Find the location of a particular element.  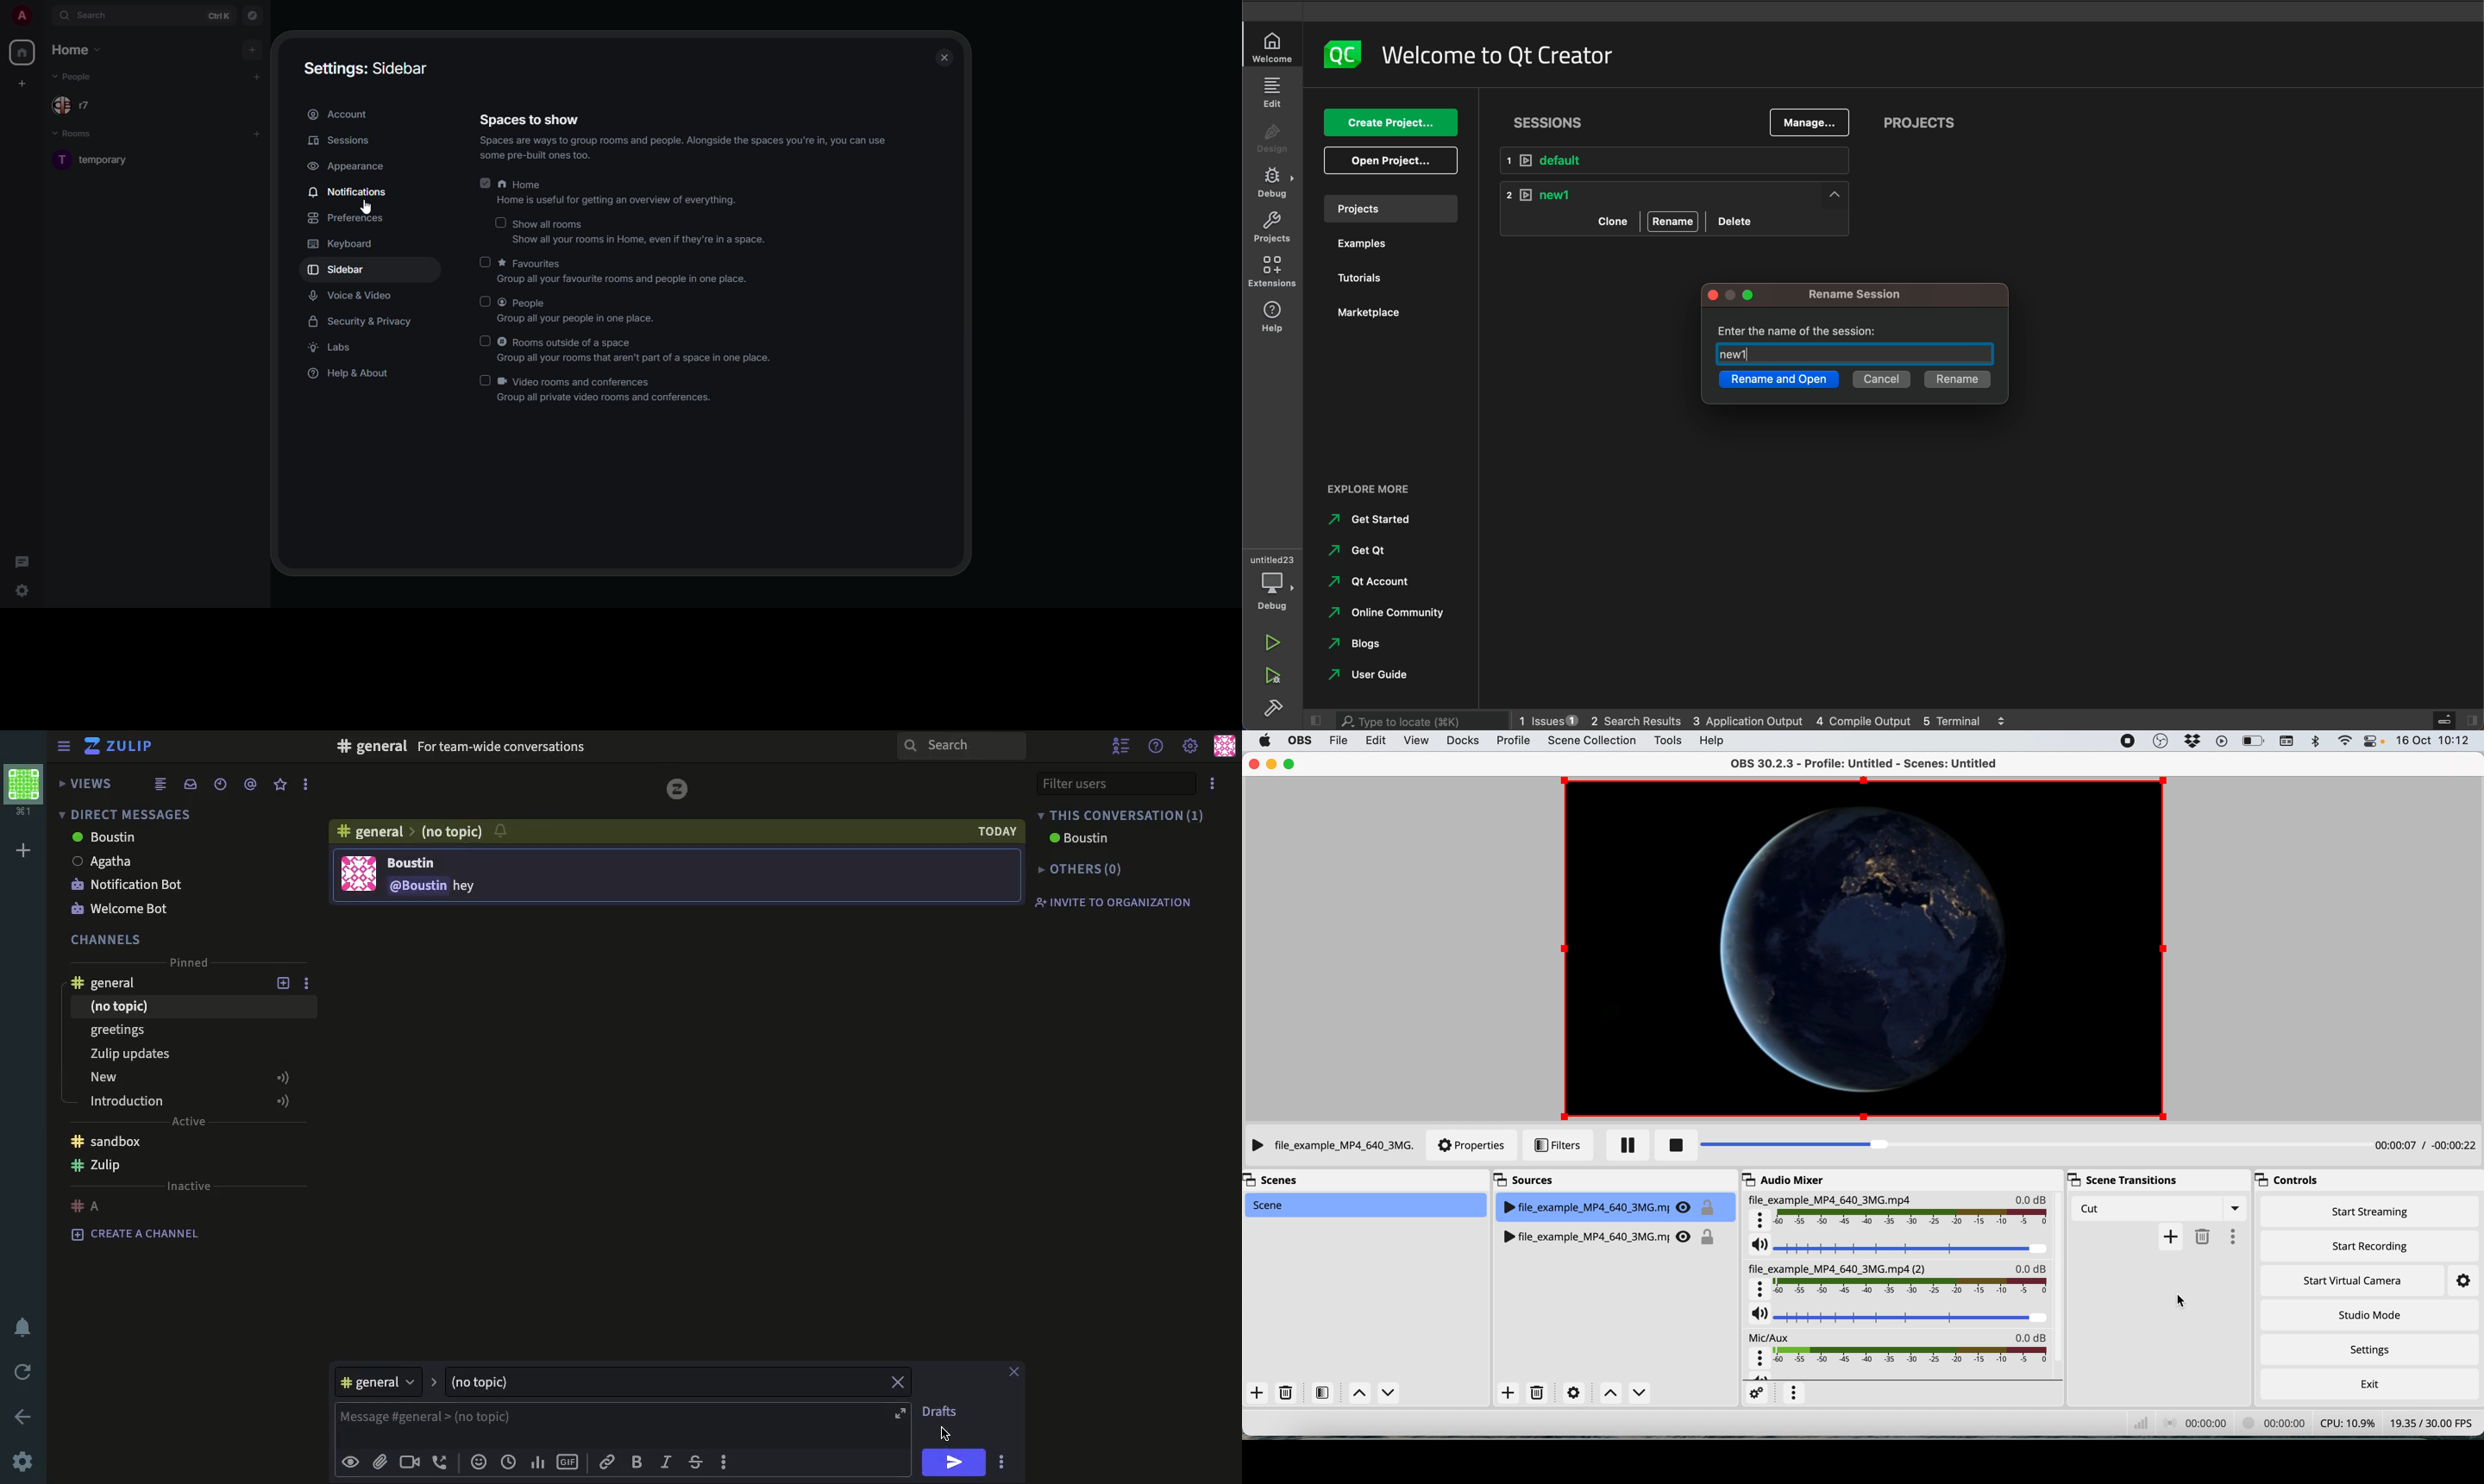

emoji is located at coordinates (479, 1462).